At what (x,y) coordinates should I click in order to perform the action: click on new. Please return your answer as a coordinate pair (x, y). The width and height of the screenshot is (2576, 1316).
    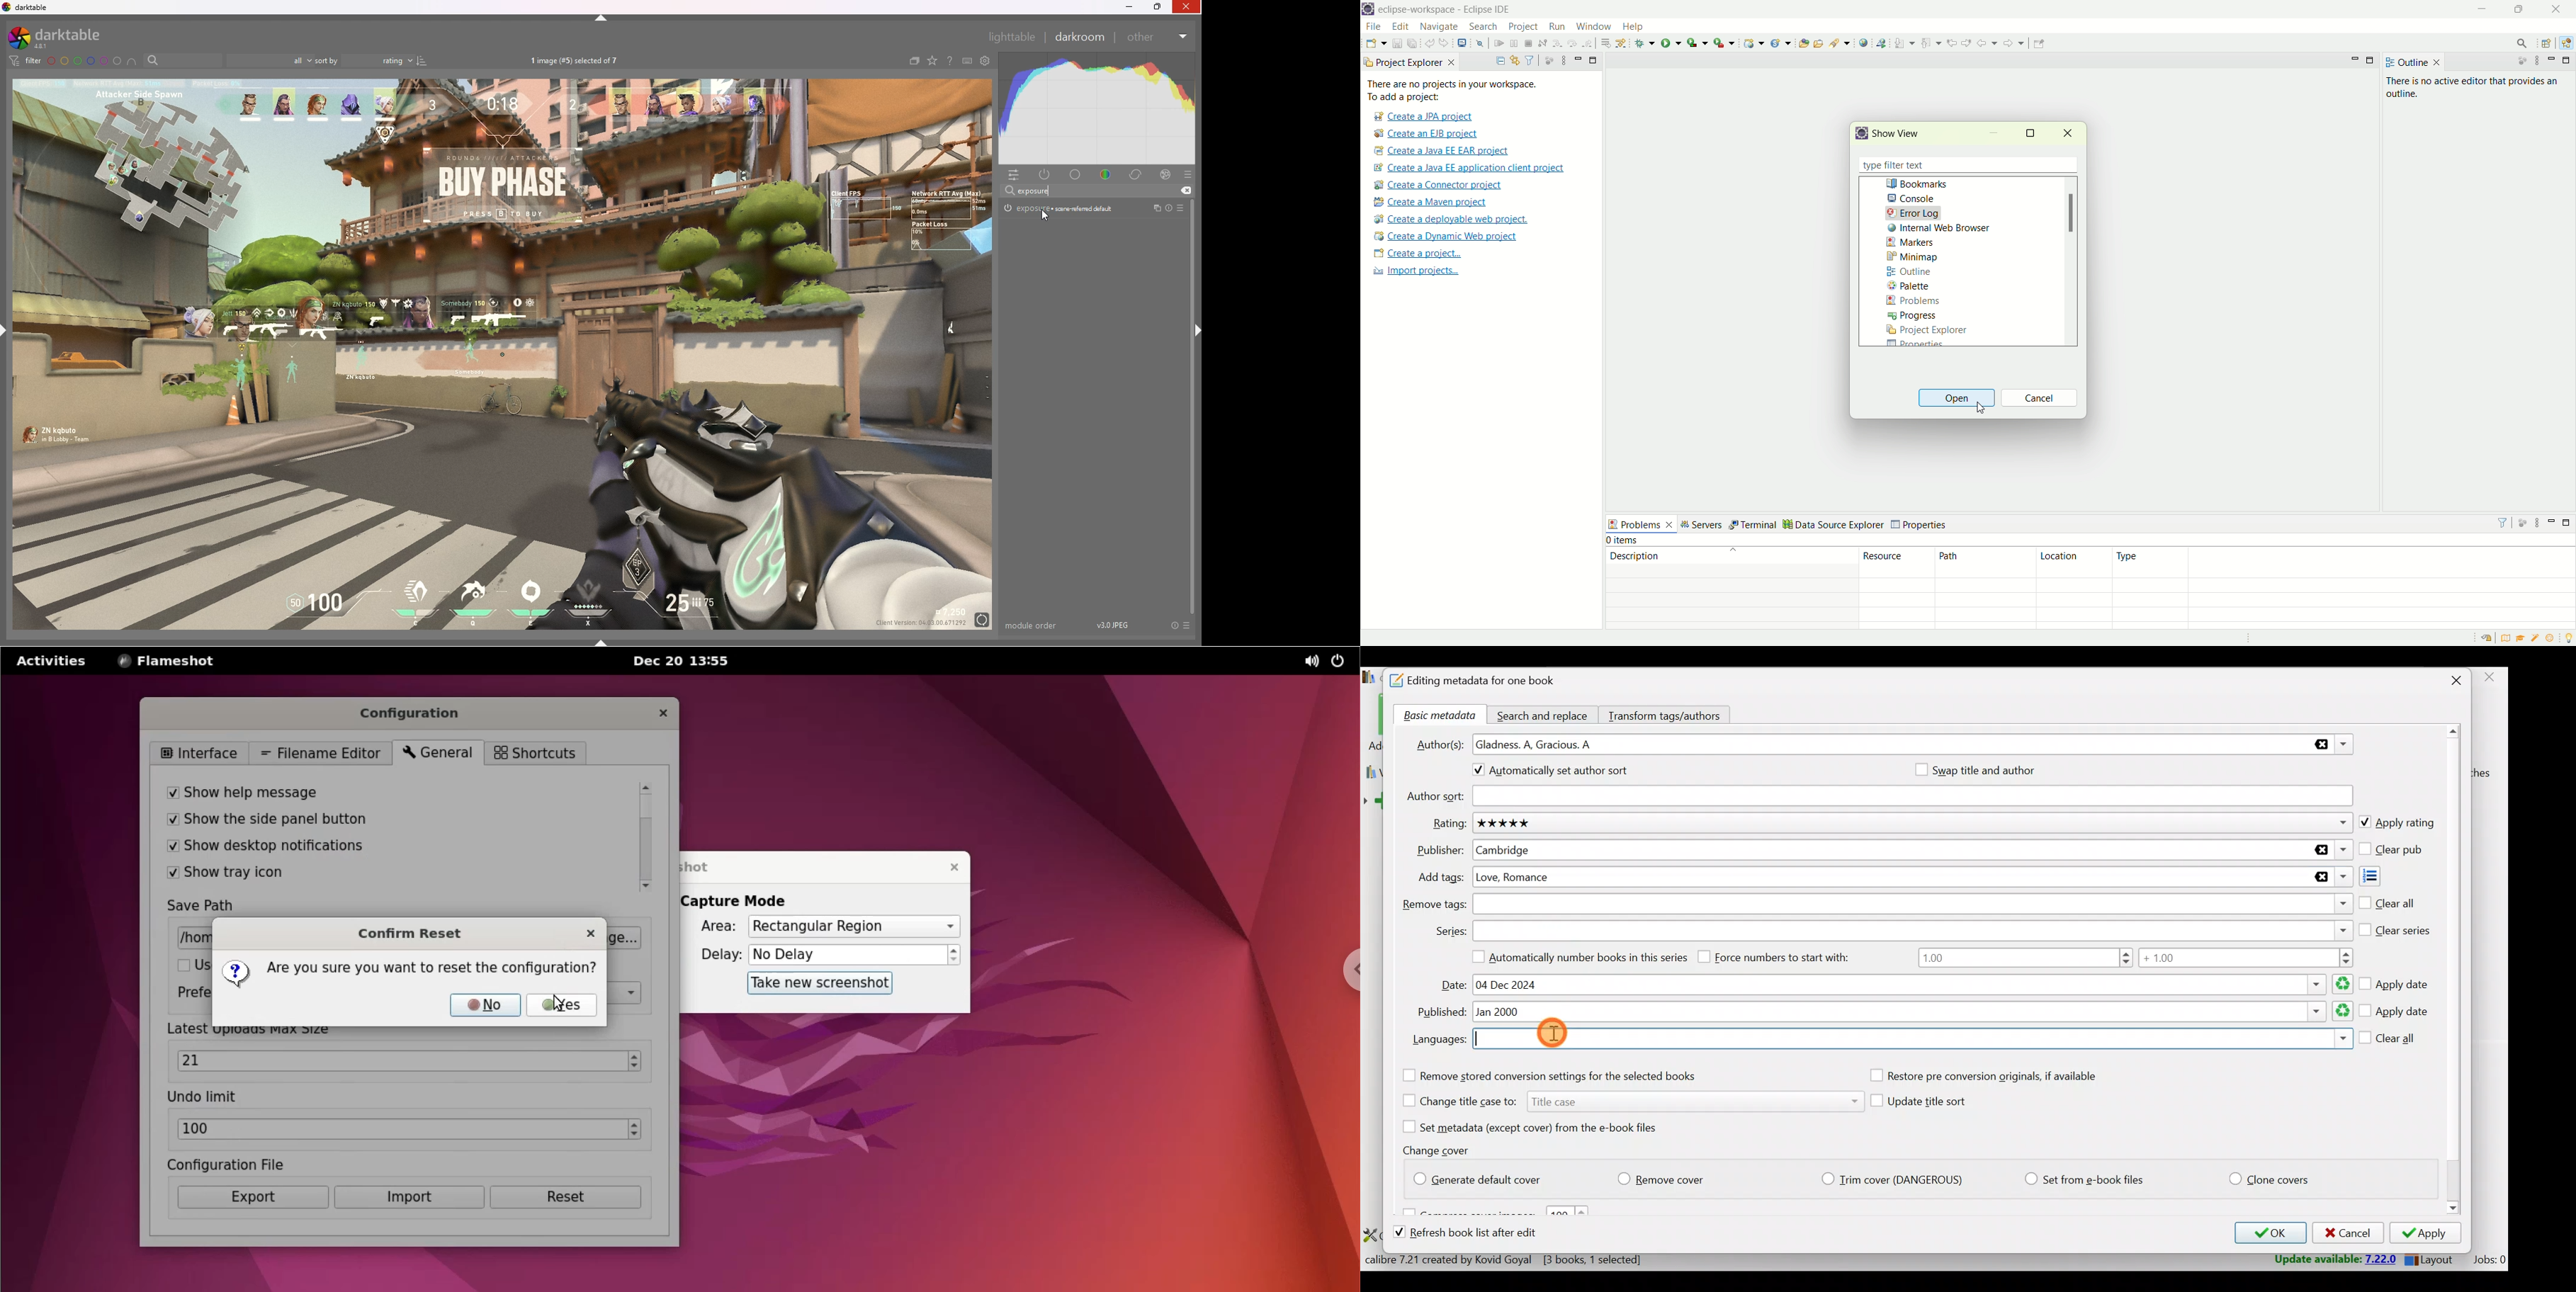
    Looking at the image, I should click on (1375, 44).